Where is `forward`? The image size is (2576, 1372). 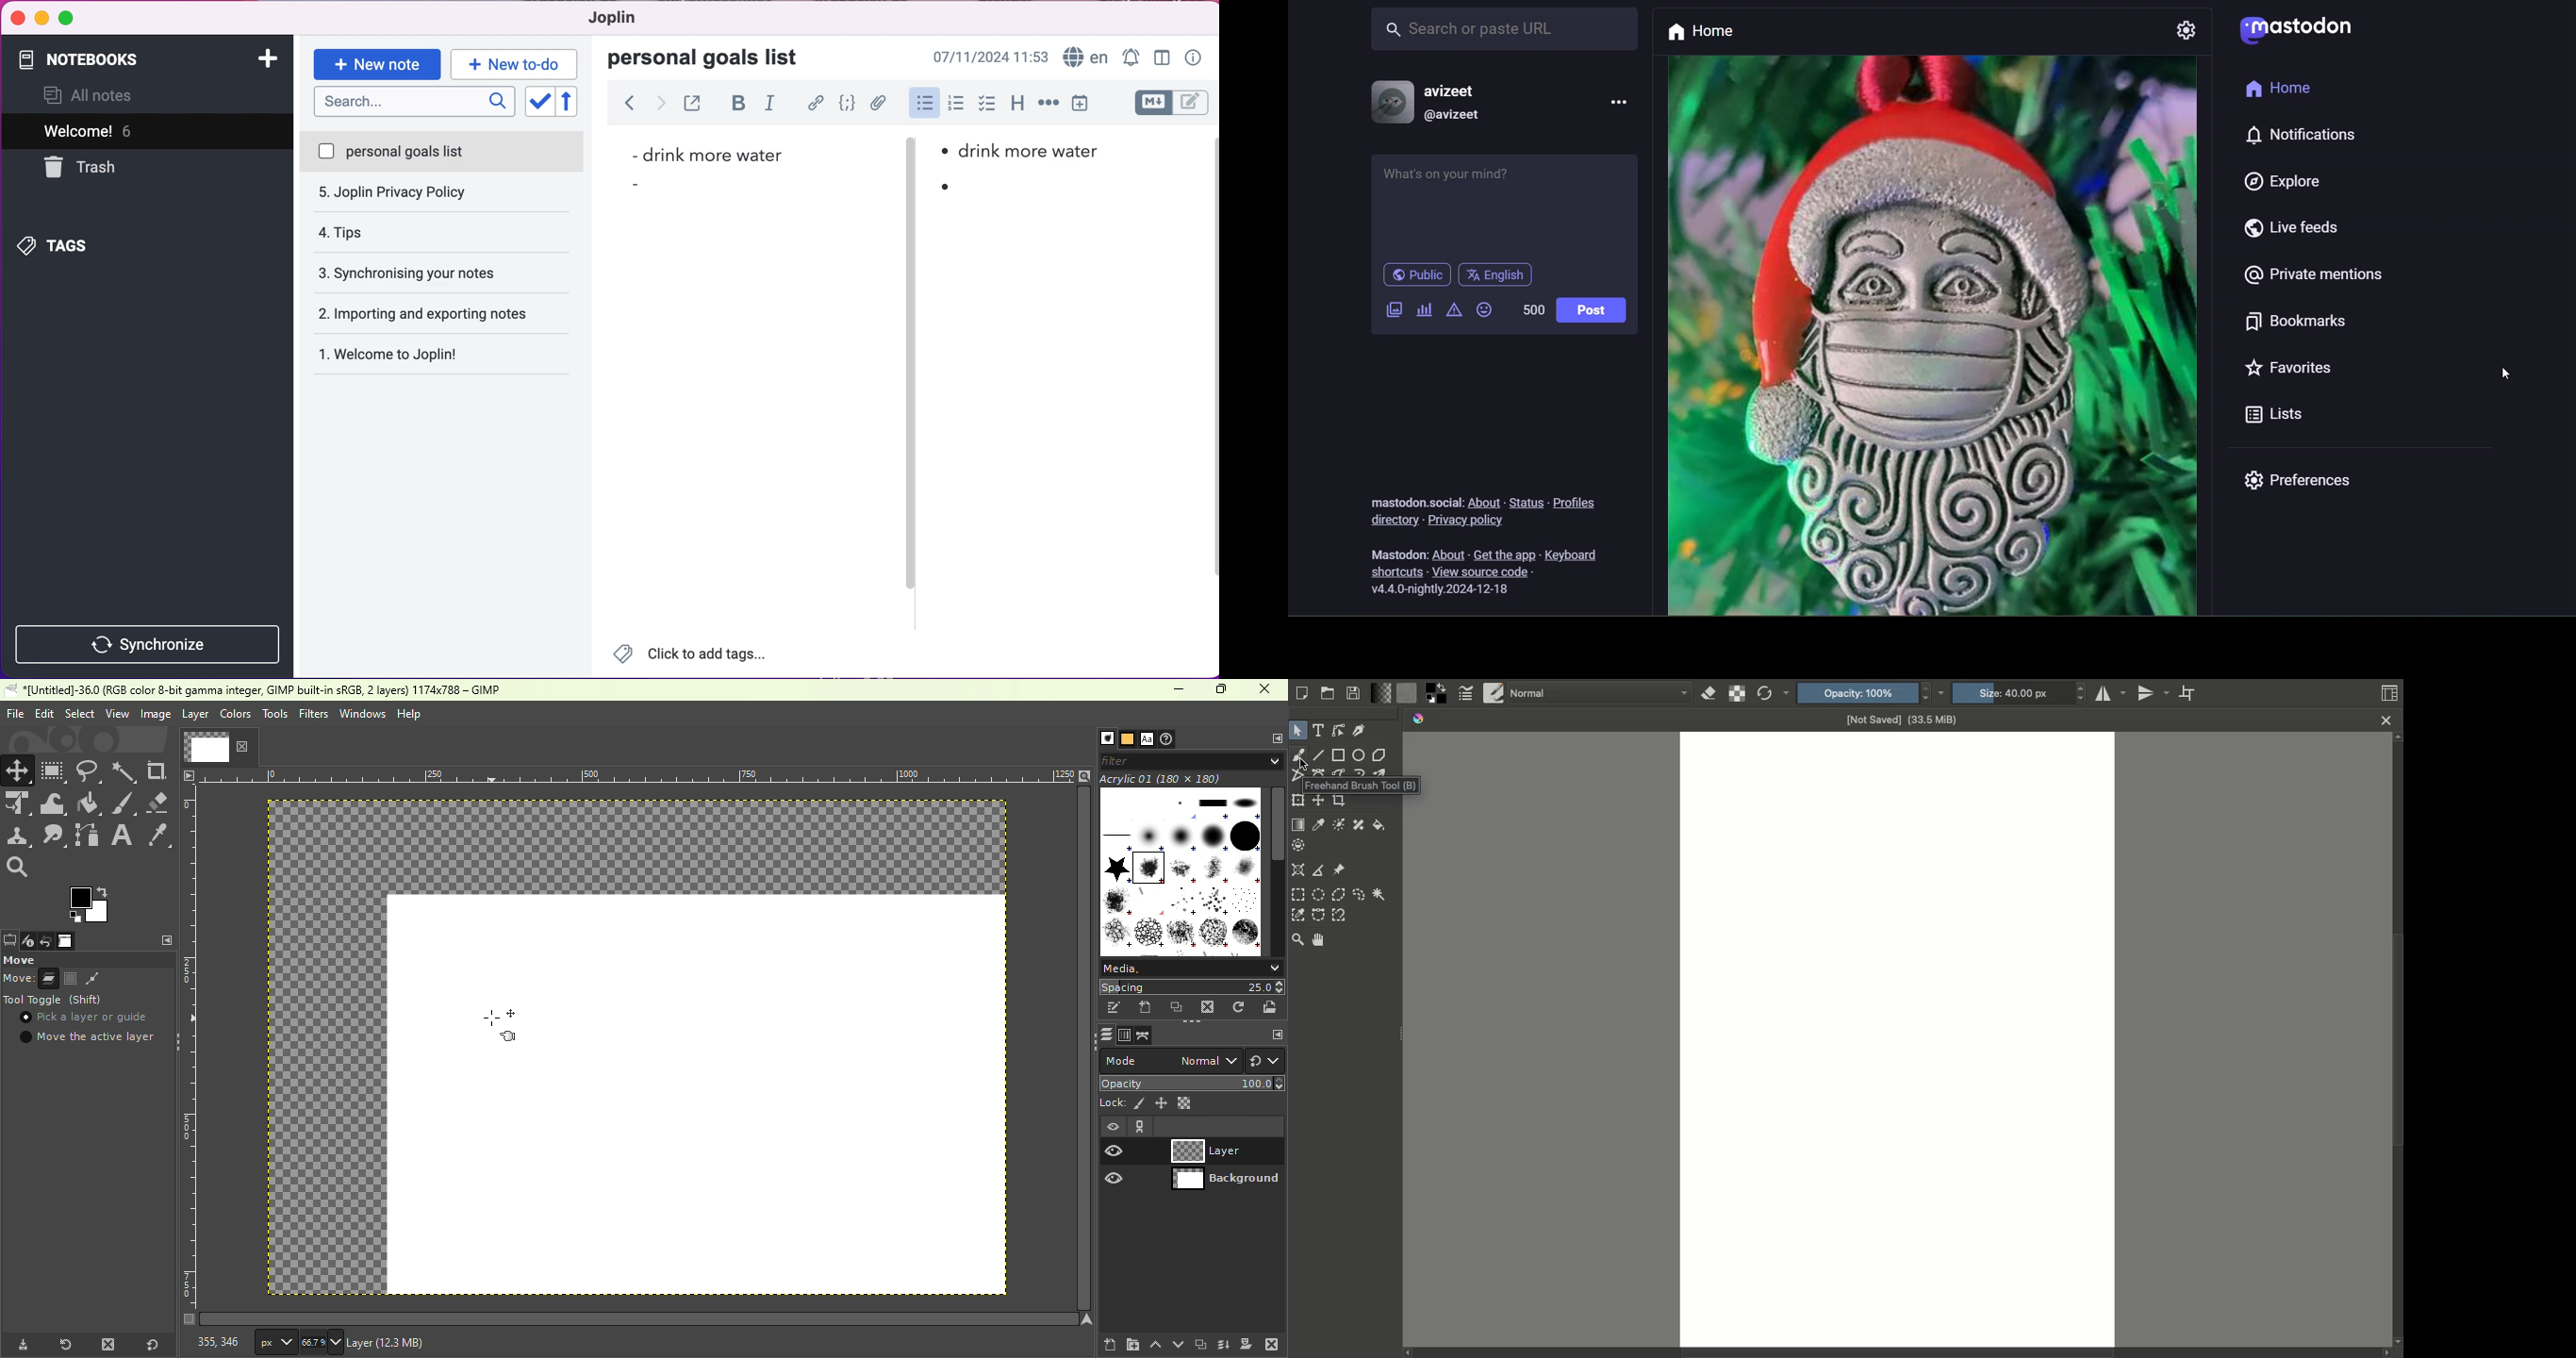 forward is located at coordinates (662, 106).